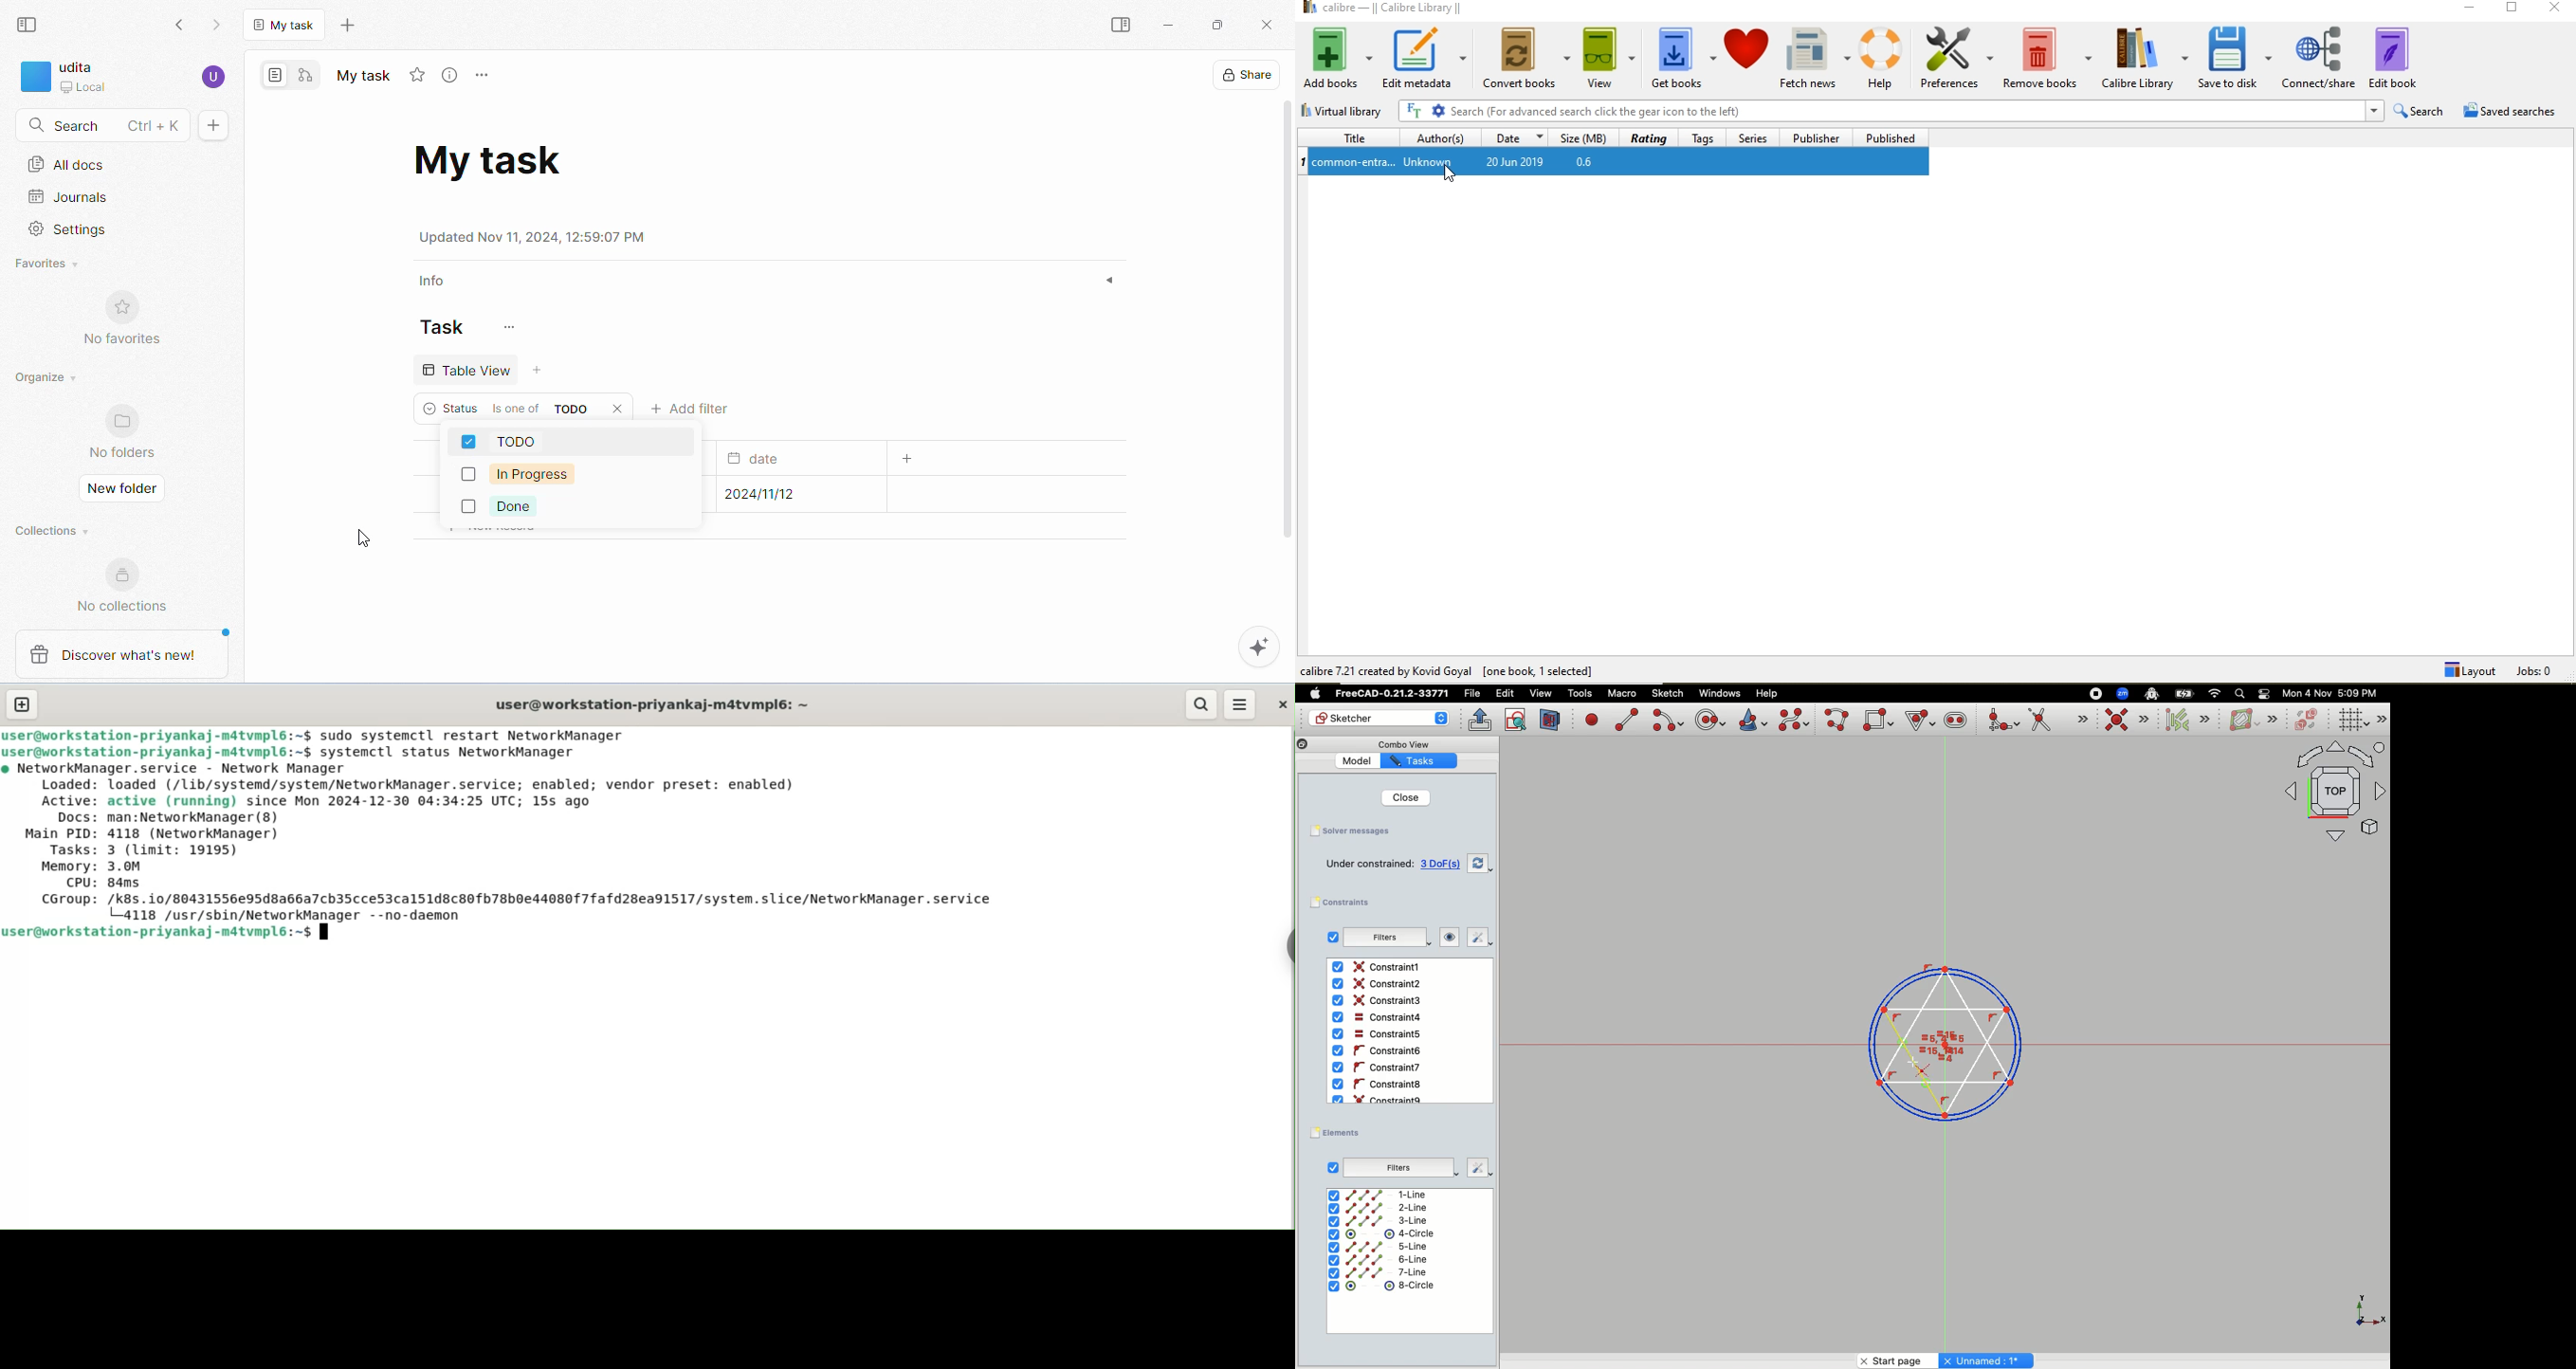 Image resolution: width=2576 pixels, height=1372 pixels. What do you see at coordinates (2239, 693) in the screenshot?
I see `Search` at bounding box center [2239, 693].